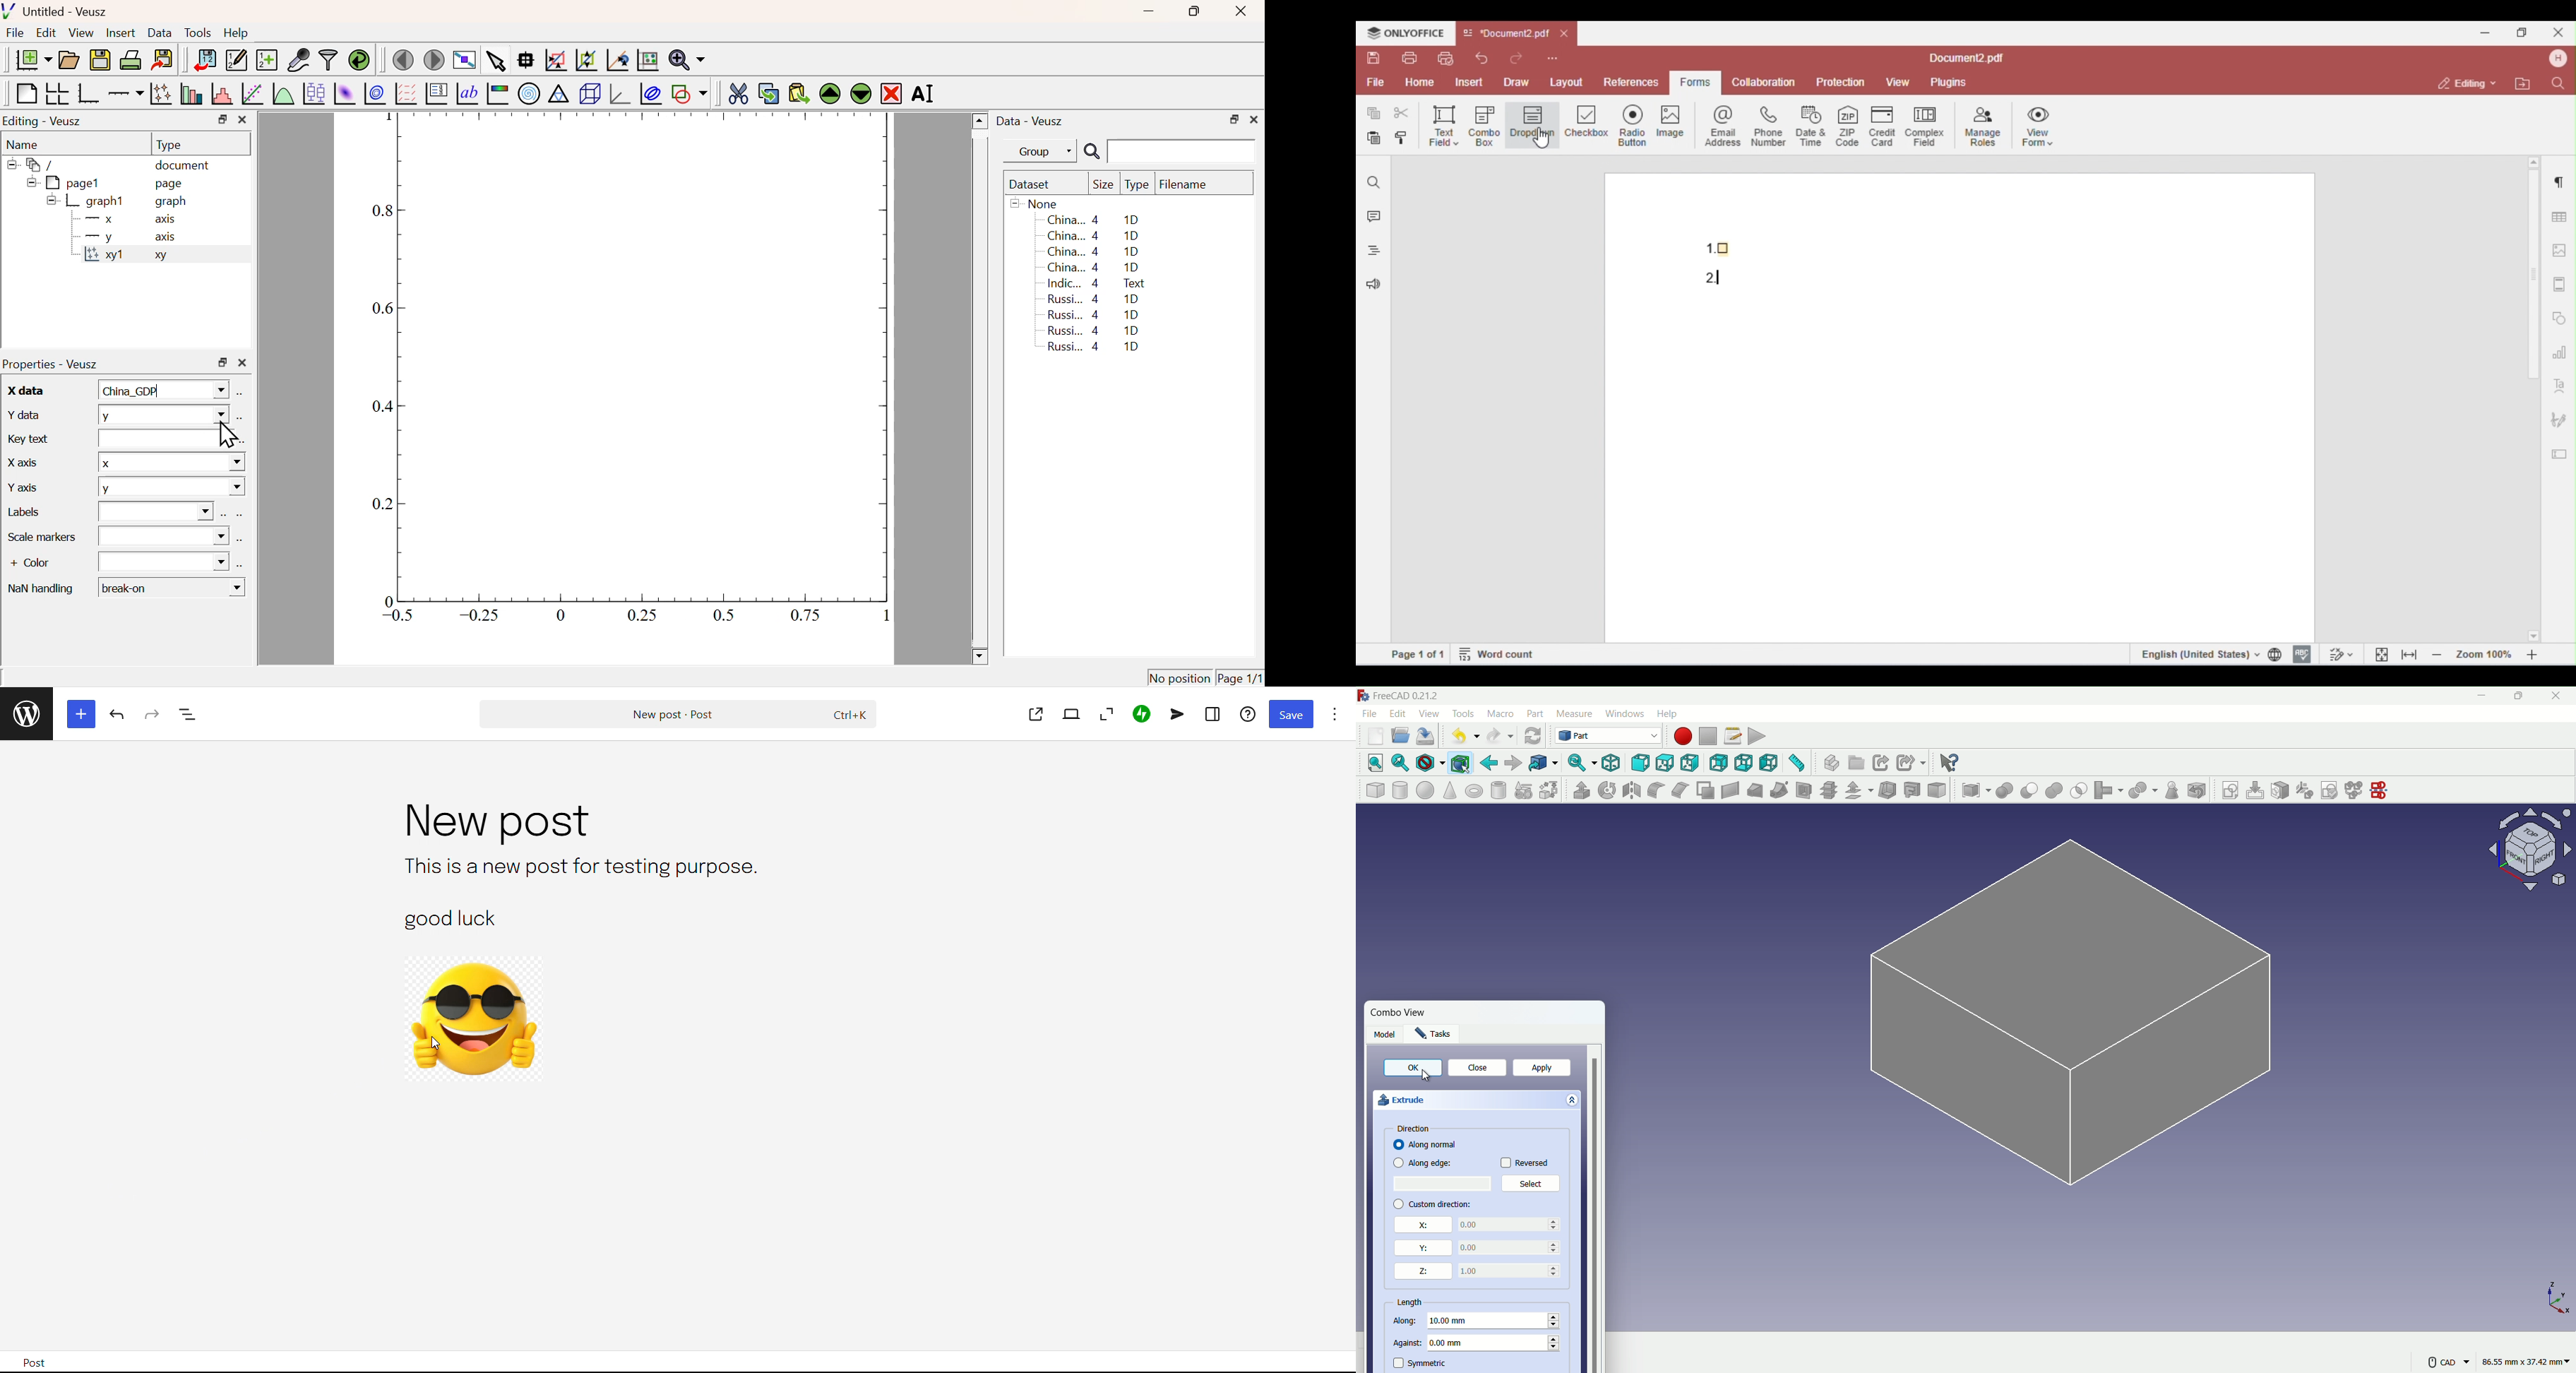  Describe the element at coordinates (1096, 348) in the screenshot. I see `Russi... 4 1D` at that location.